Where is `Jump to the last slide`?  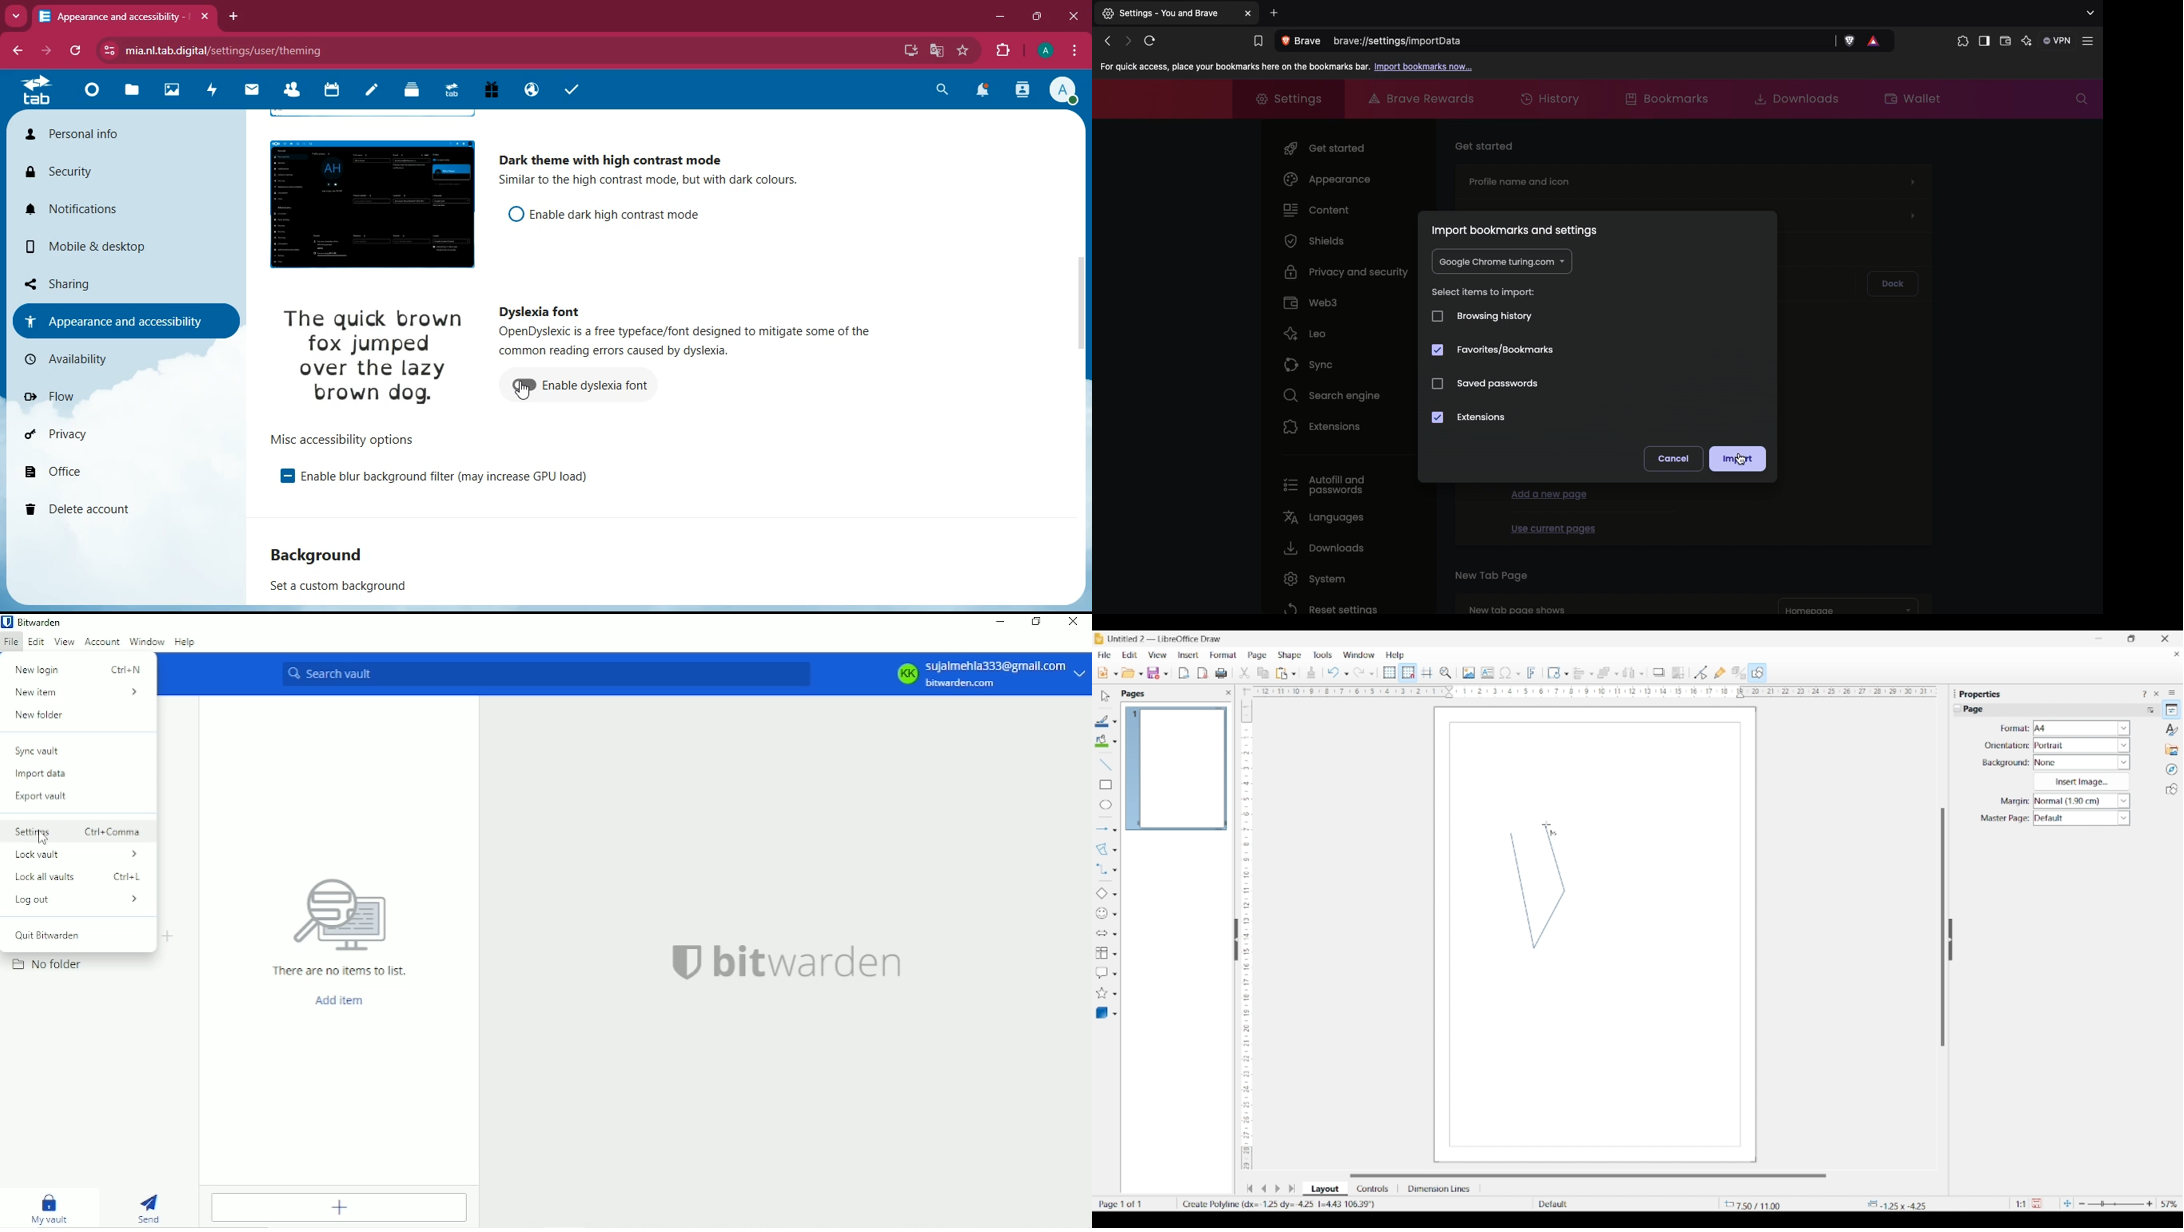 Jump to the last slide is located at coordinates (1292, 1188).